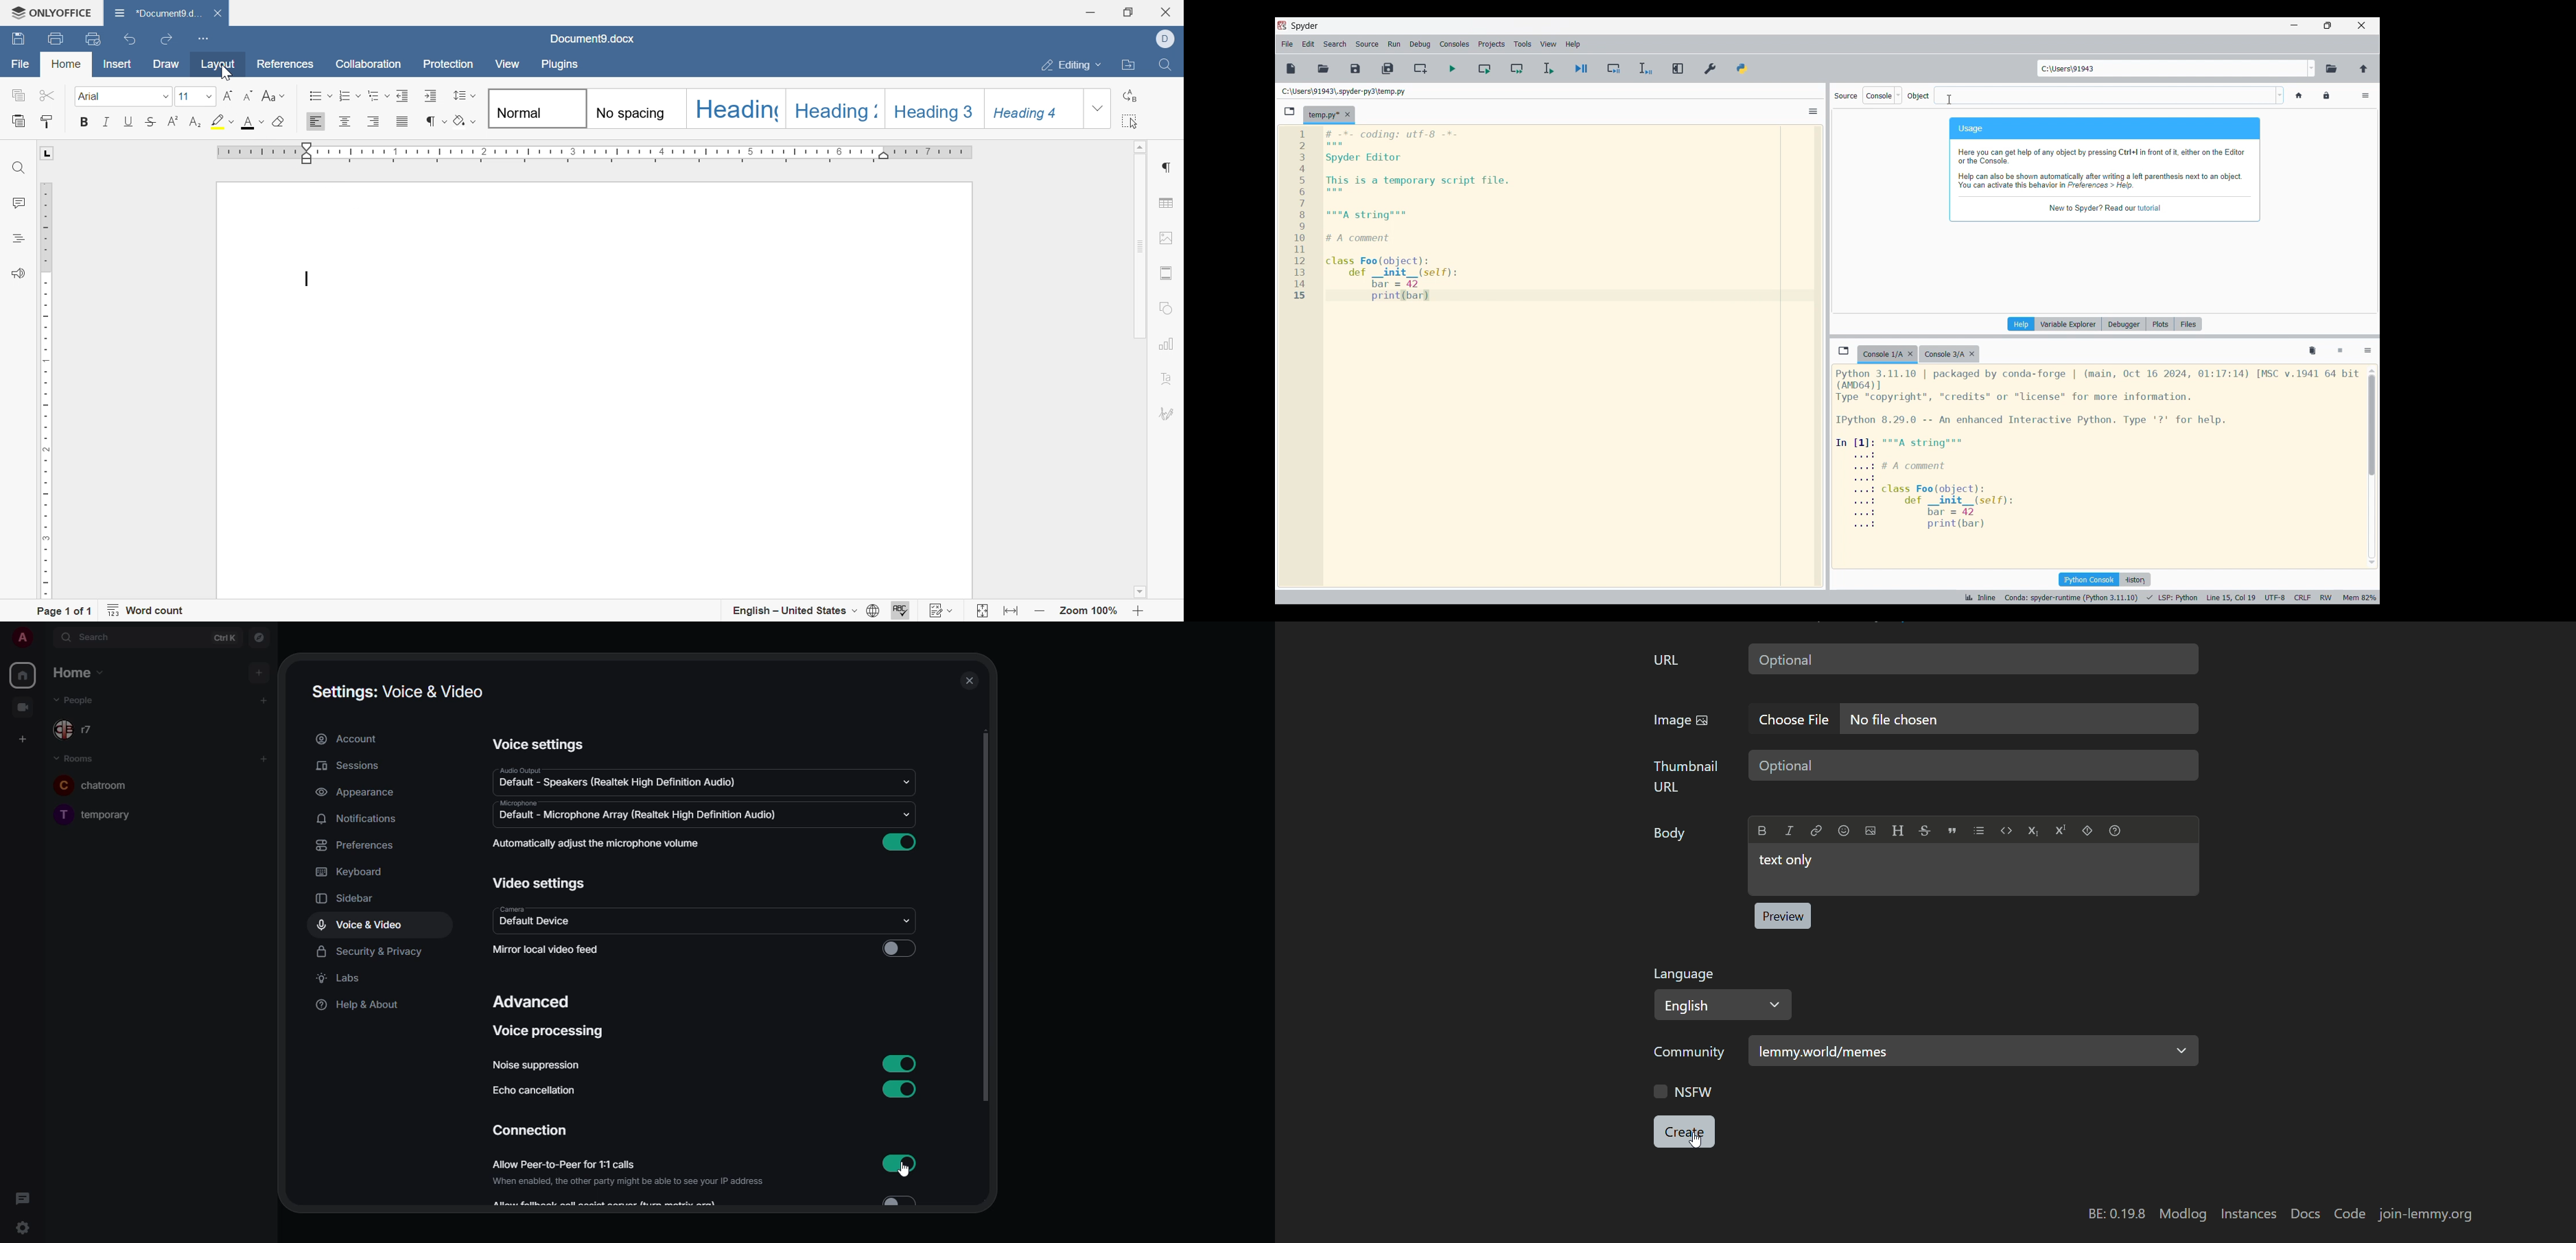 This screenshot has height=1260, width=2576. Describe the element at coordinates (168, 41) in the screenshot. I see `redo` at that location.